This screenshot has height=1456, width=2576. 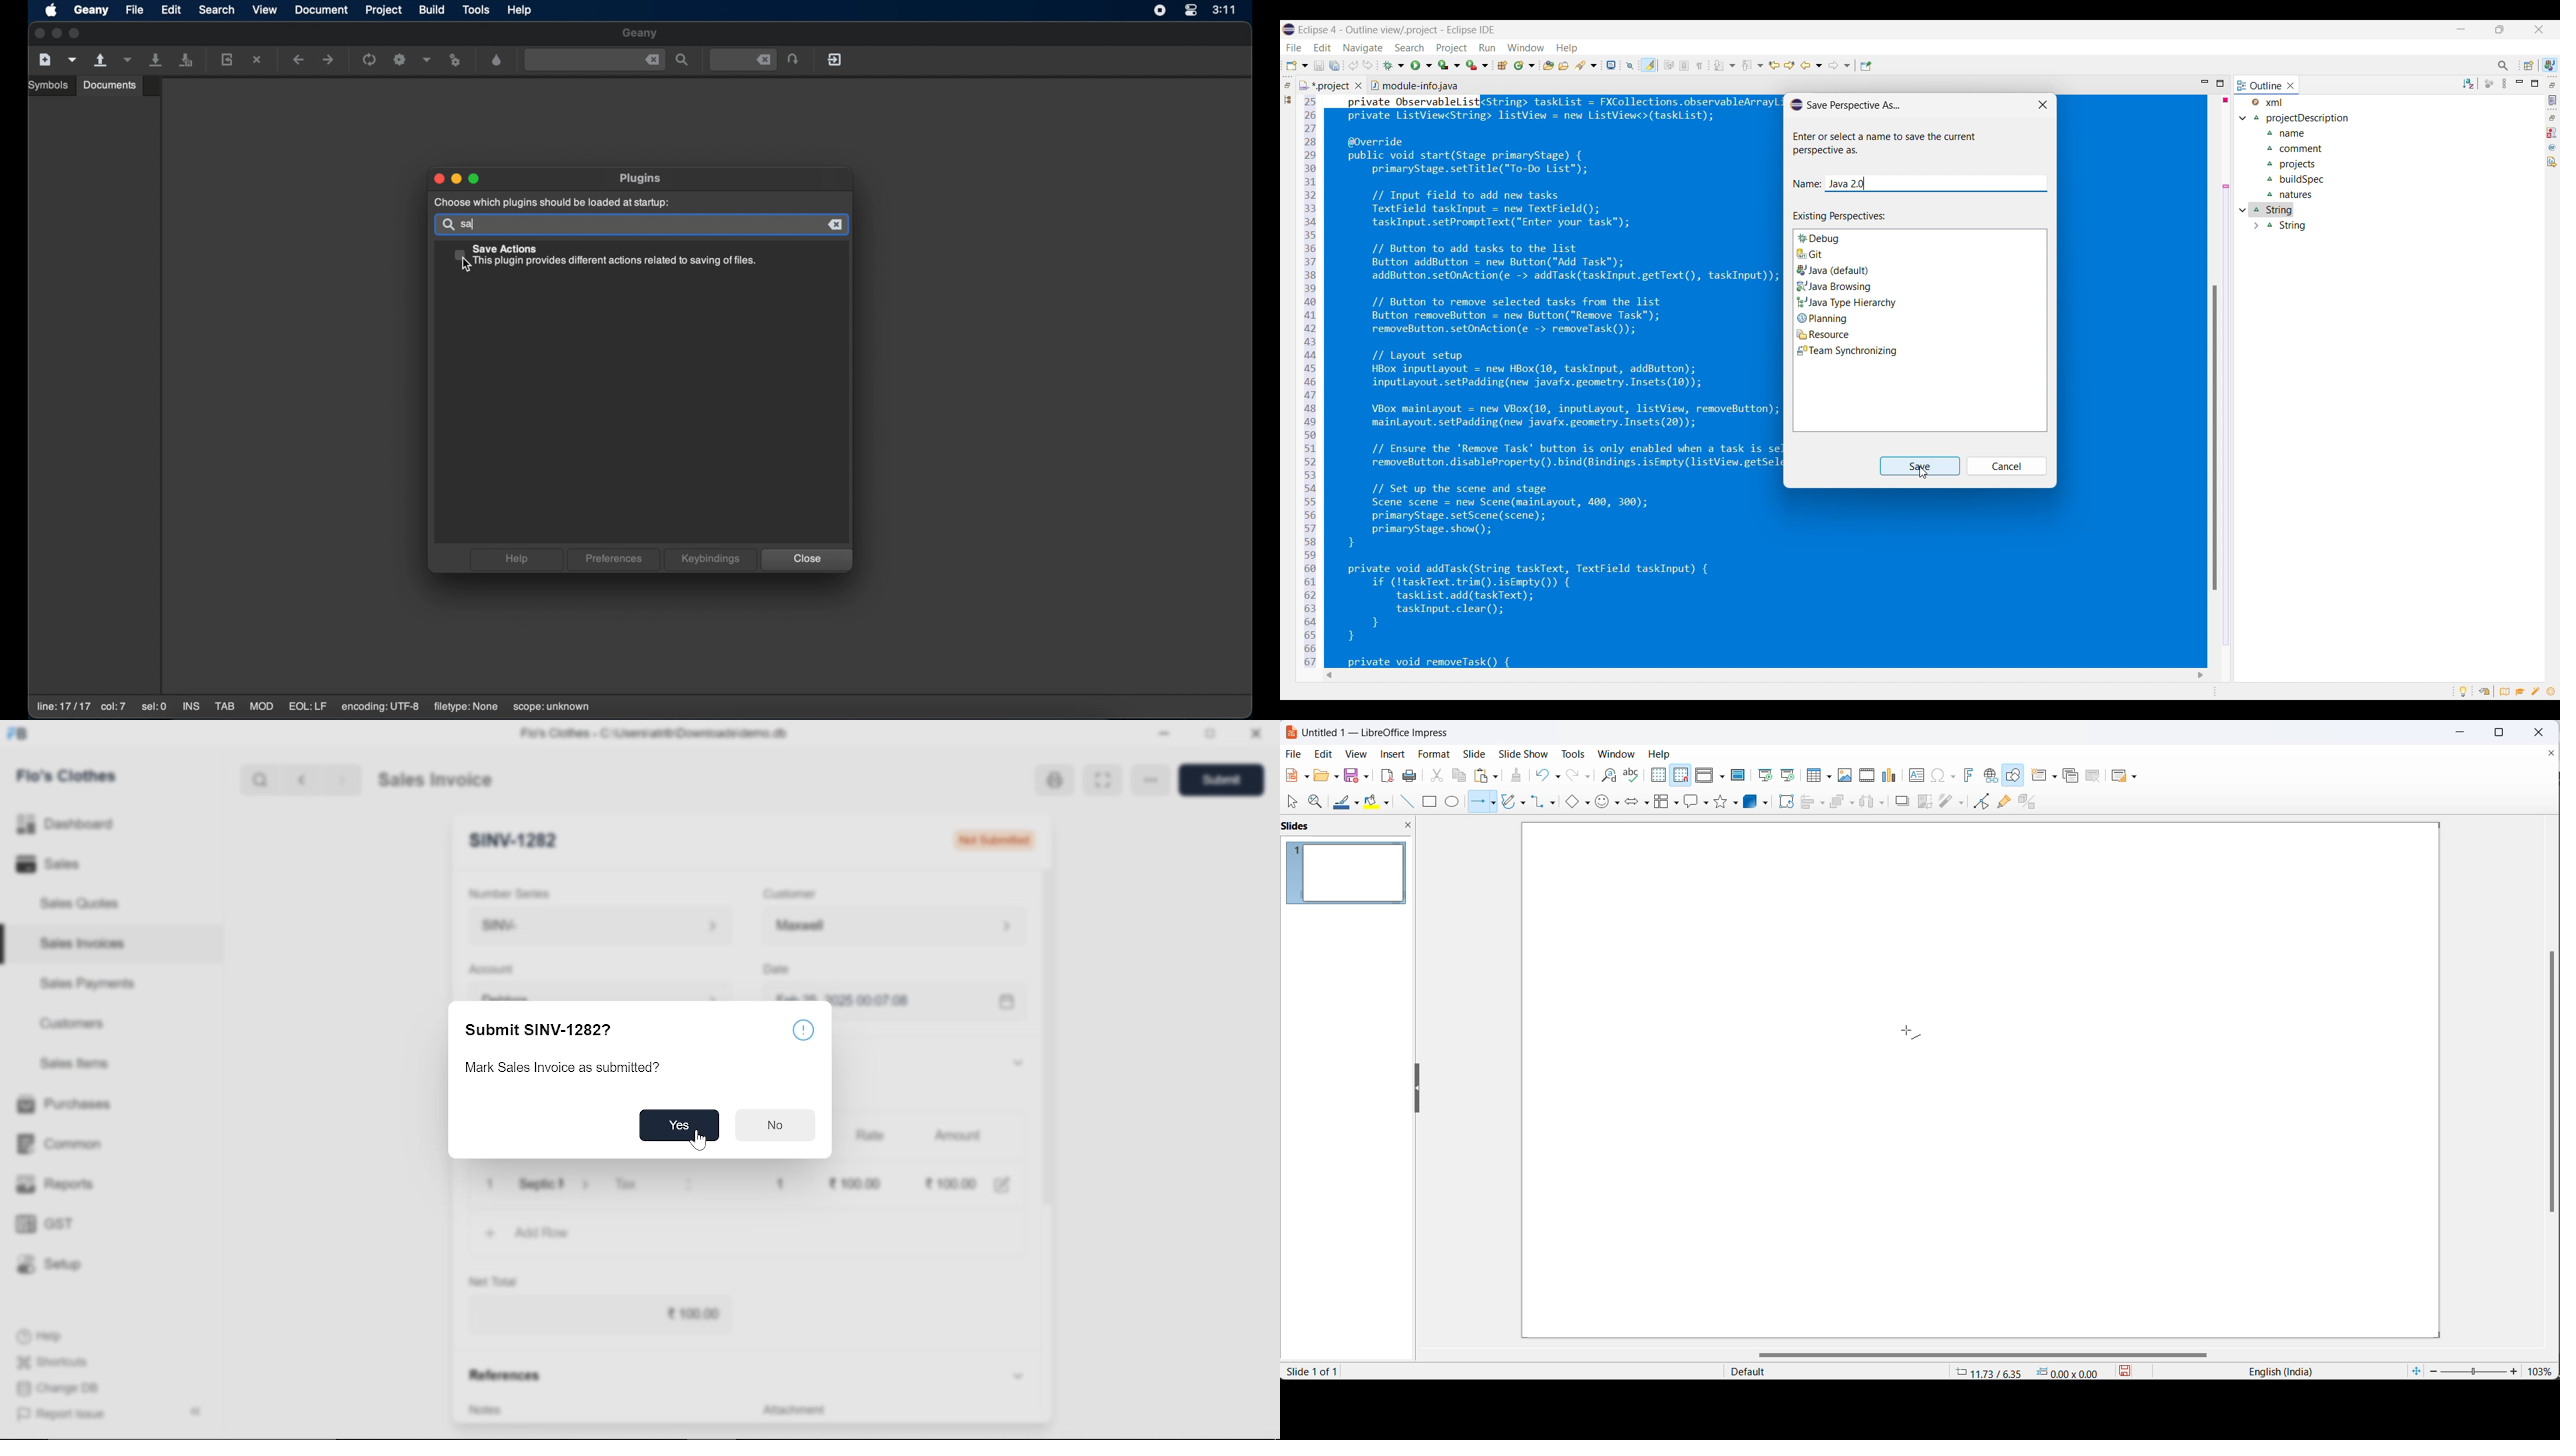 What do you see at coordinates (540, 1030) in the screenshot?
I see `Submit SINV-12827` at bounding box center [540, 1030].